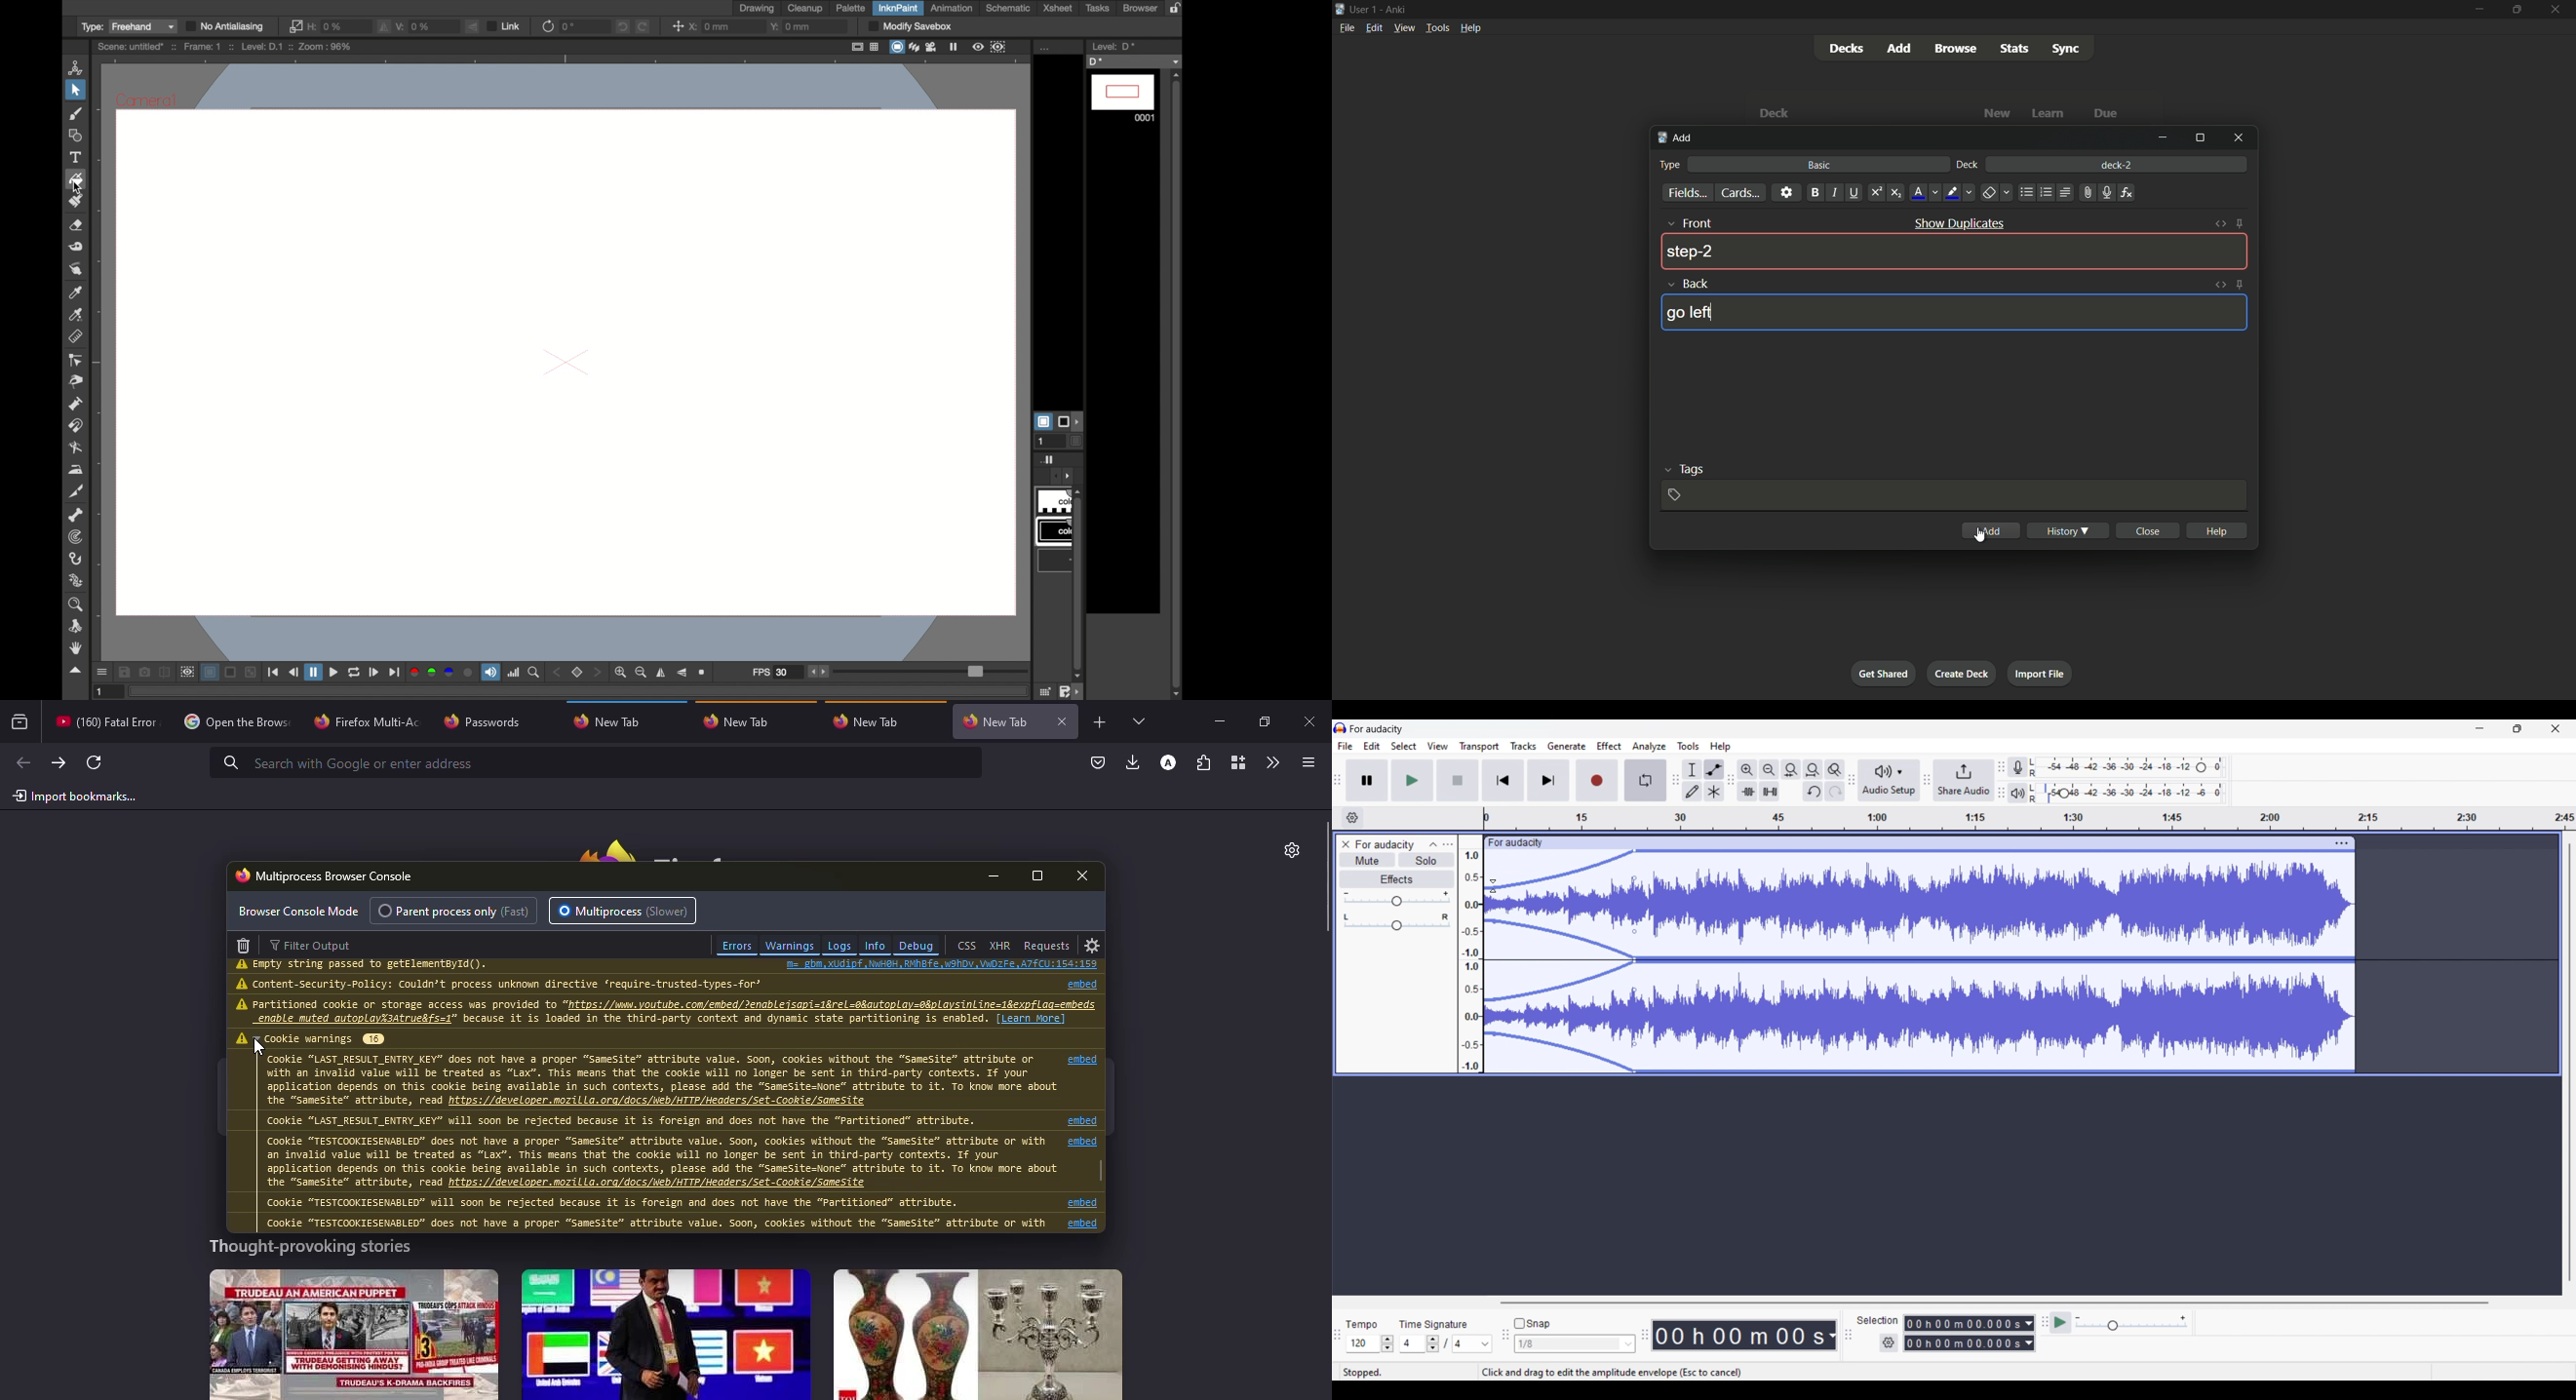 The width and height of the screenshot is (2576, 1400). What do you see at coordinates (1404, 28) in the screenshot?
I see `view menu` at bounding box center [1404, 28].